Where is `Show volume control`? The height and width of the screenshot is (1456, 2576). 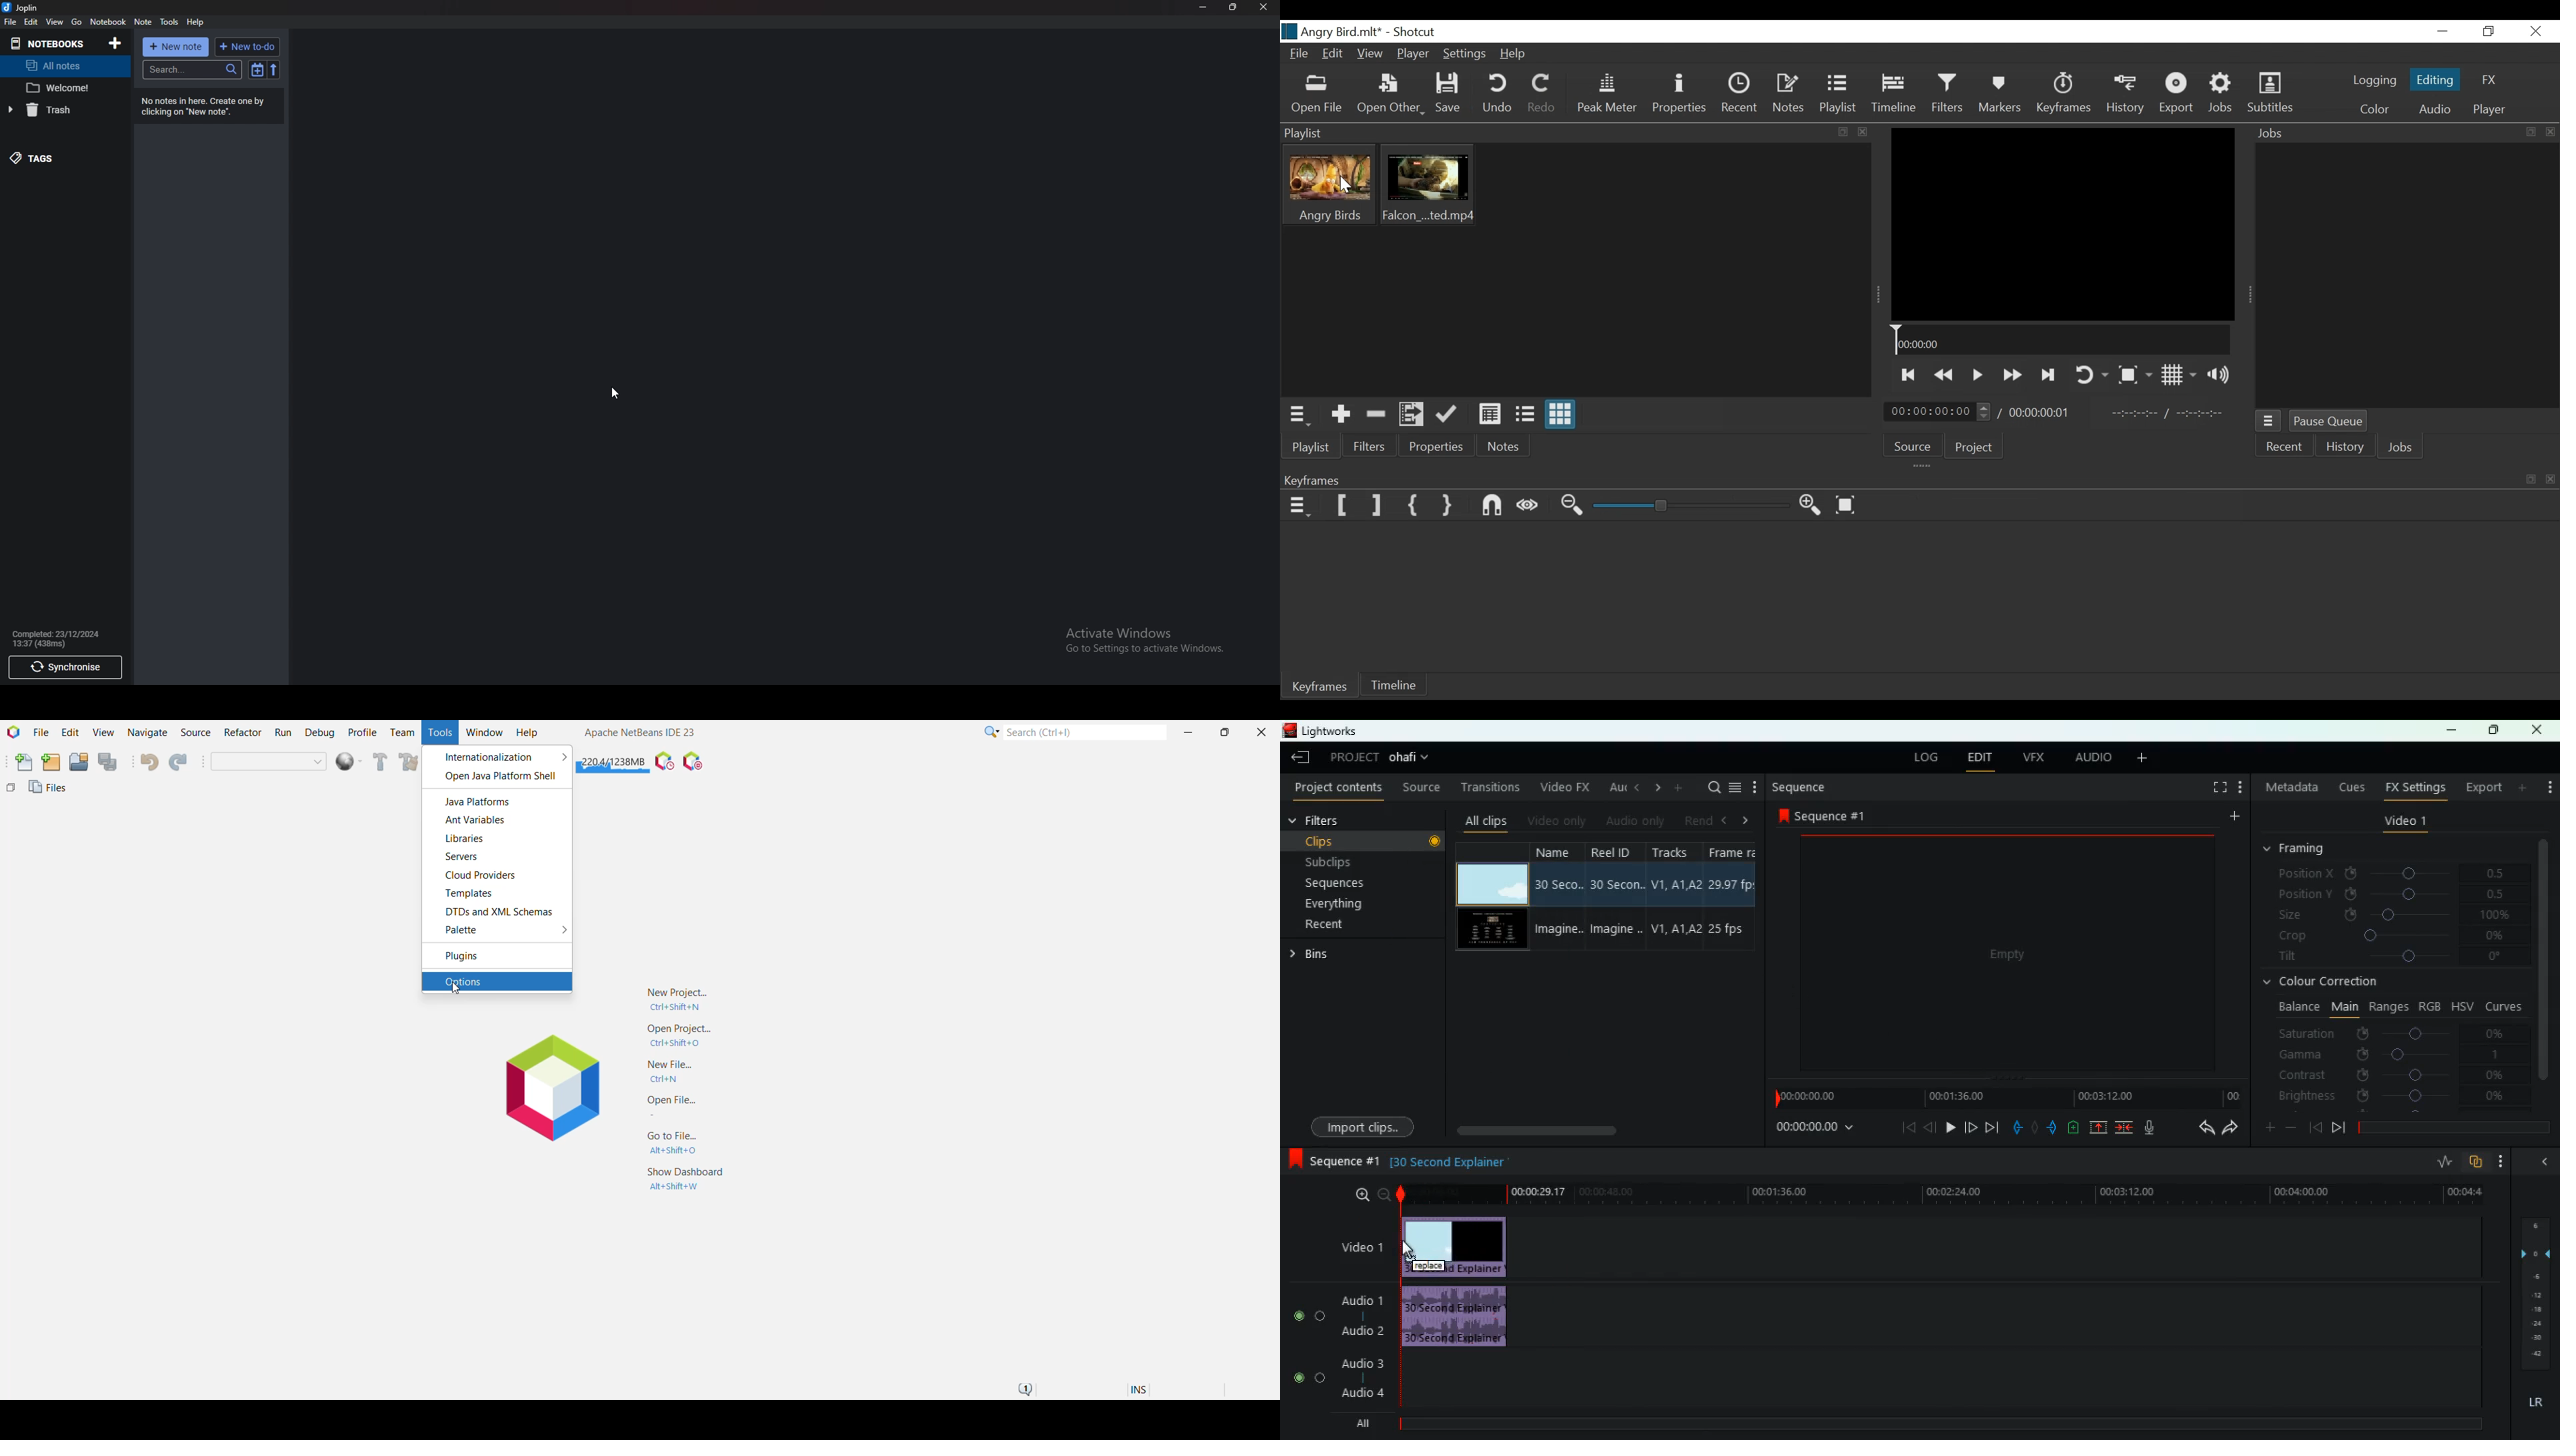
Show volume control is located at coordinates (2221, 376).